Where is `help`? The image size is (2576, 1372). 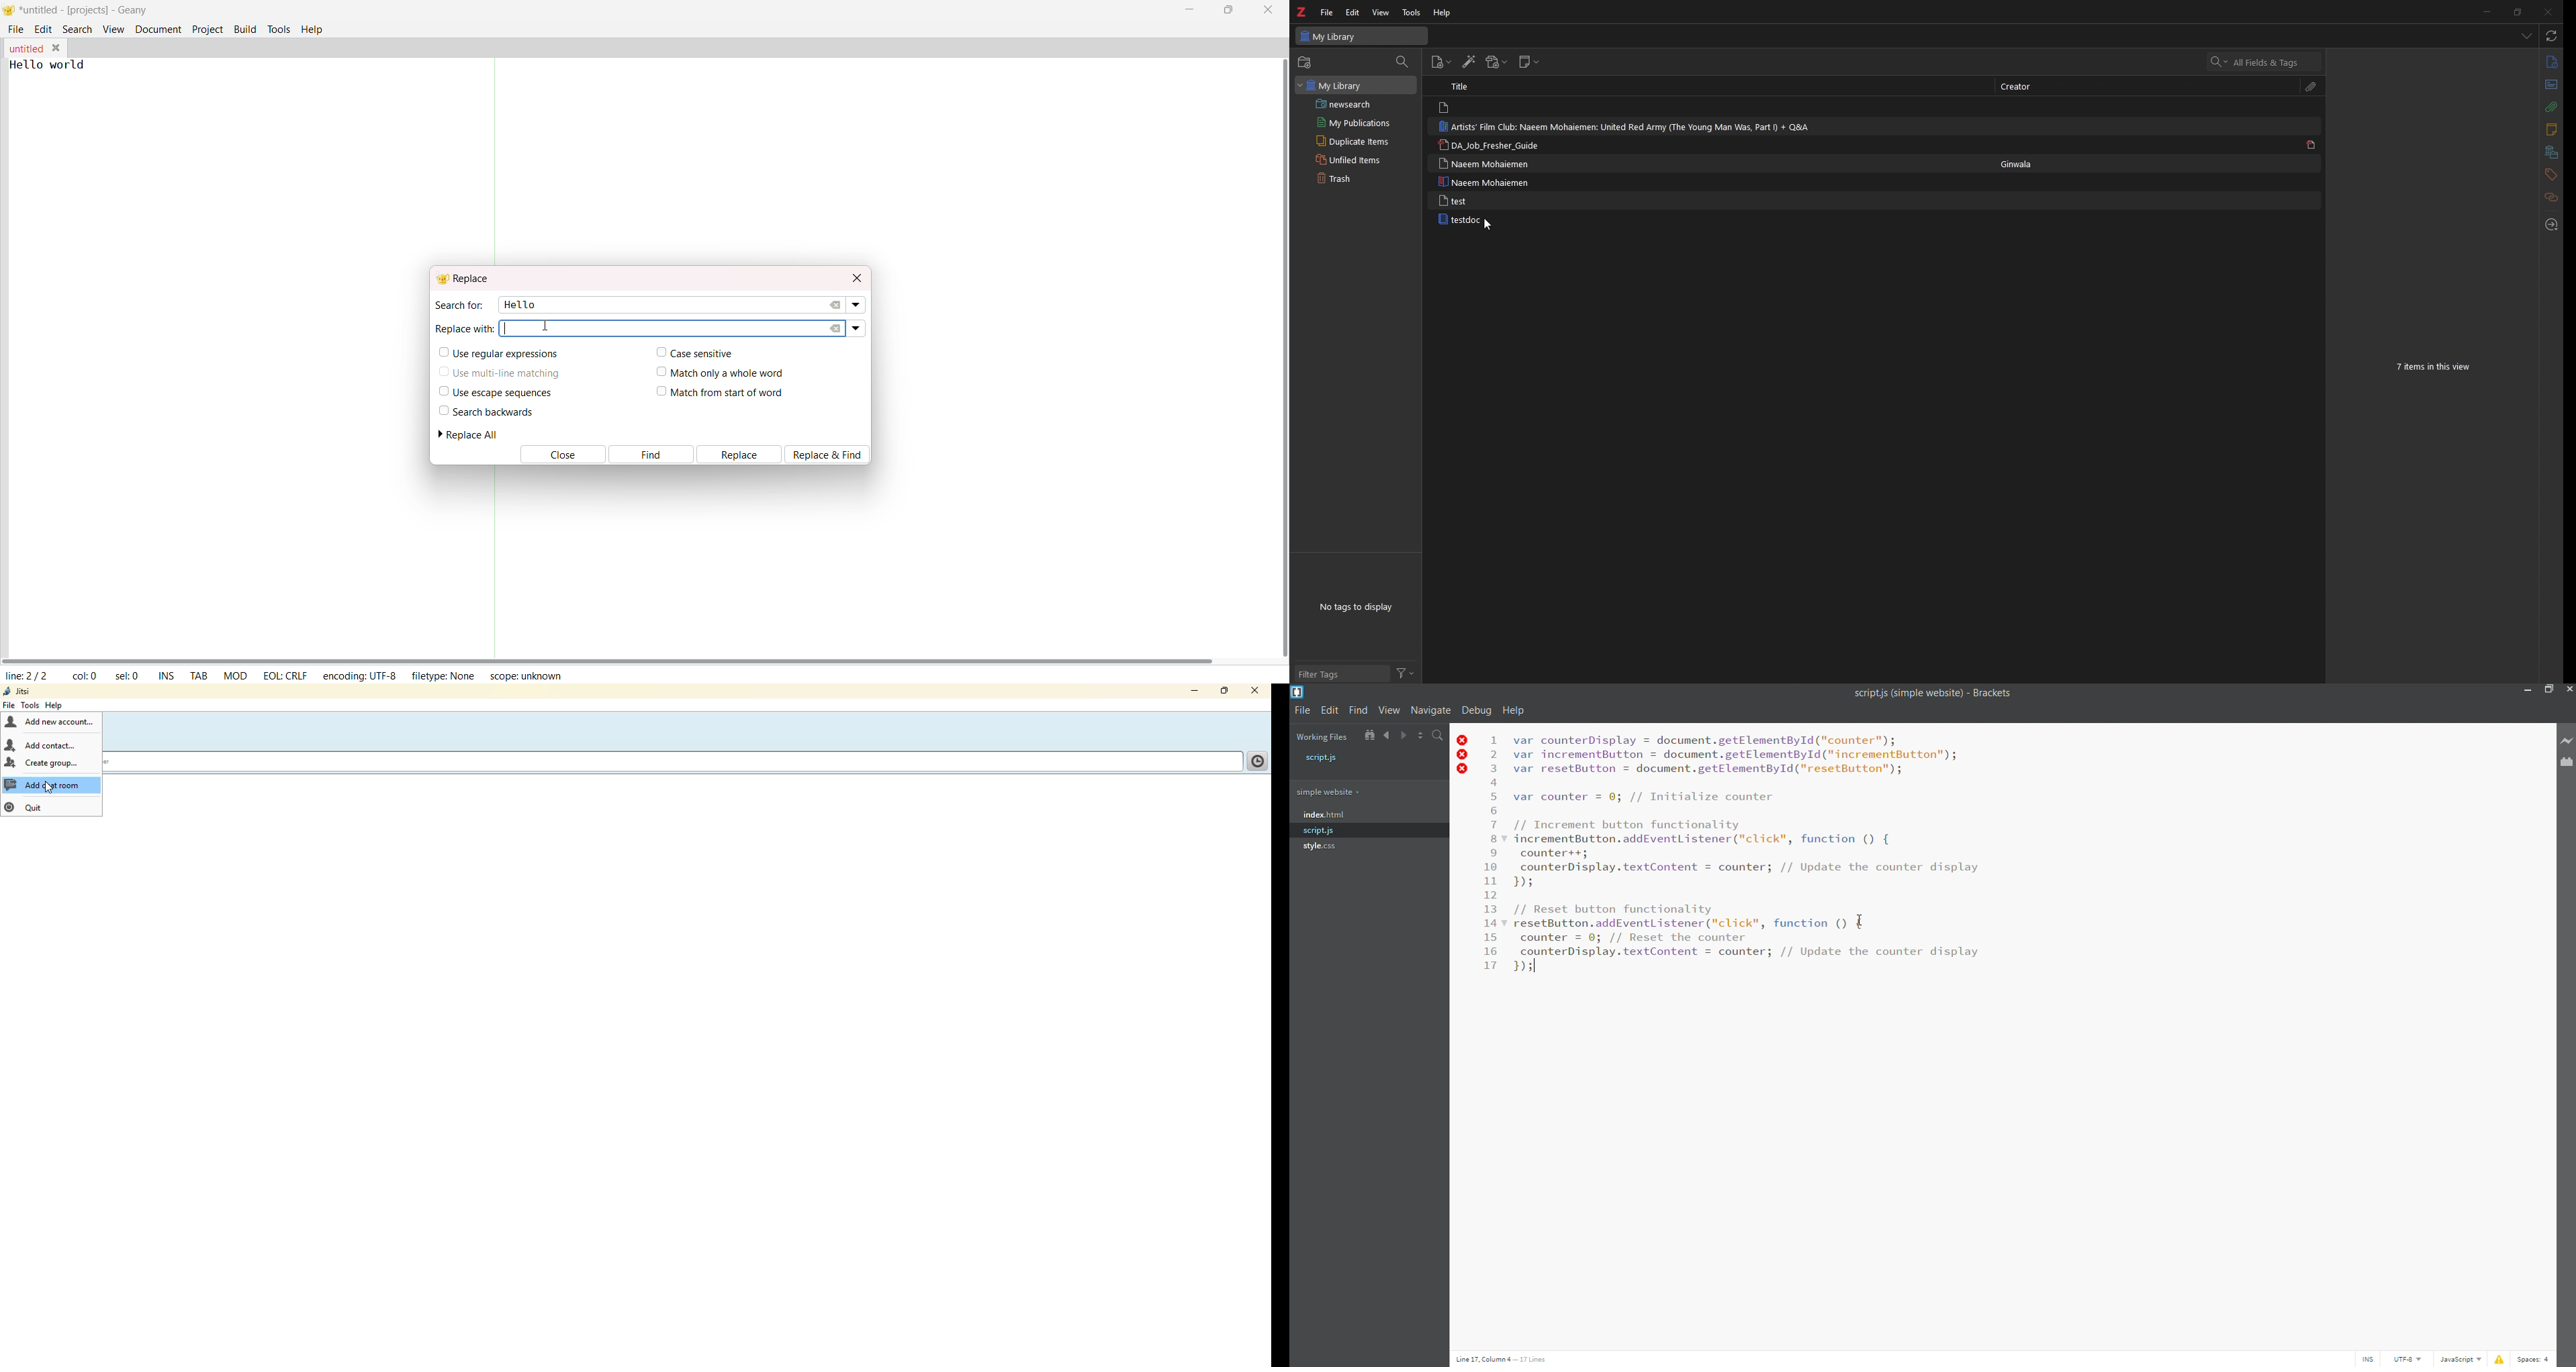 help is located at coordinates (1515, 710).